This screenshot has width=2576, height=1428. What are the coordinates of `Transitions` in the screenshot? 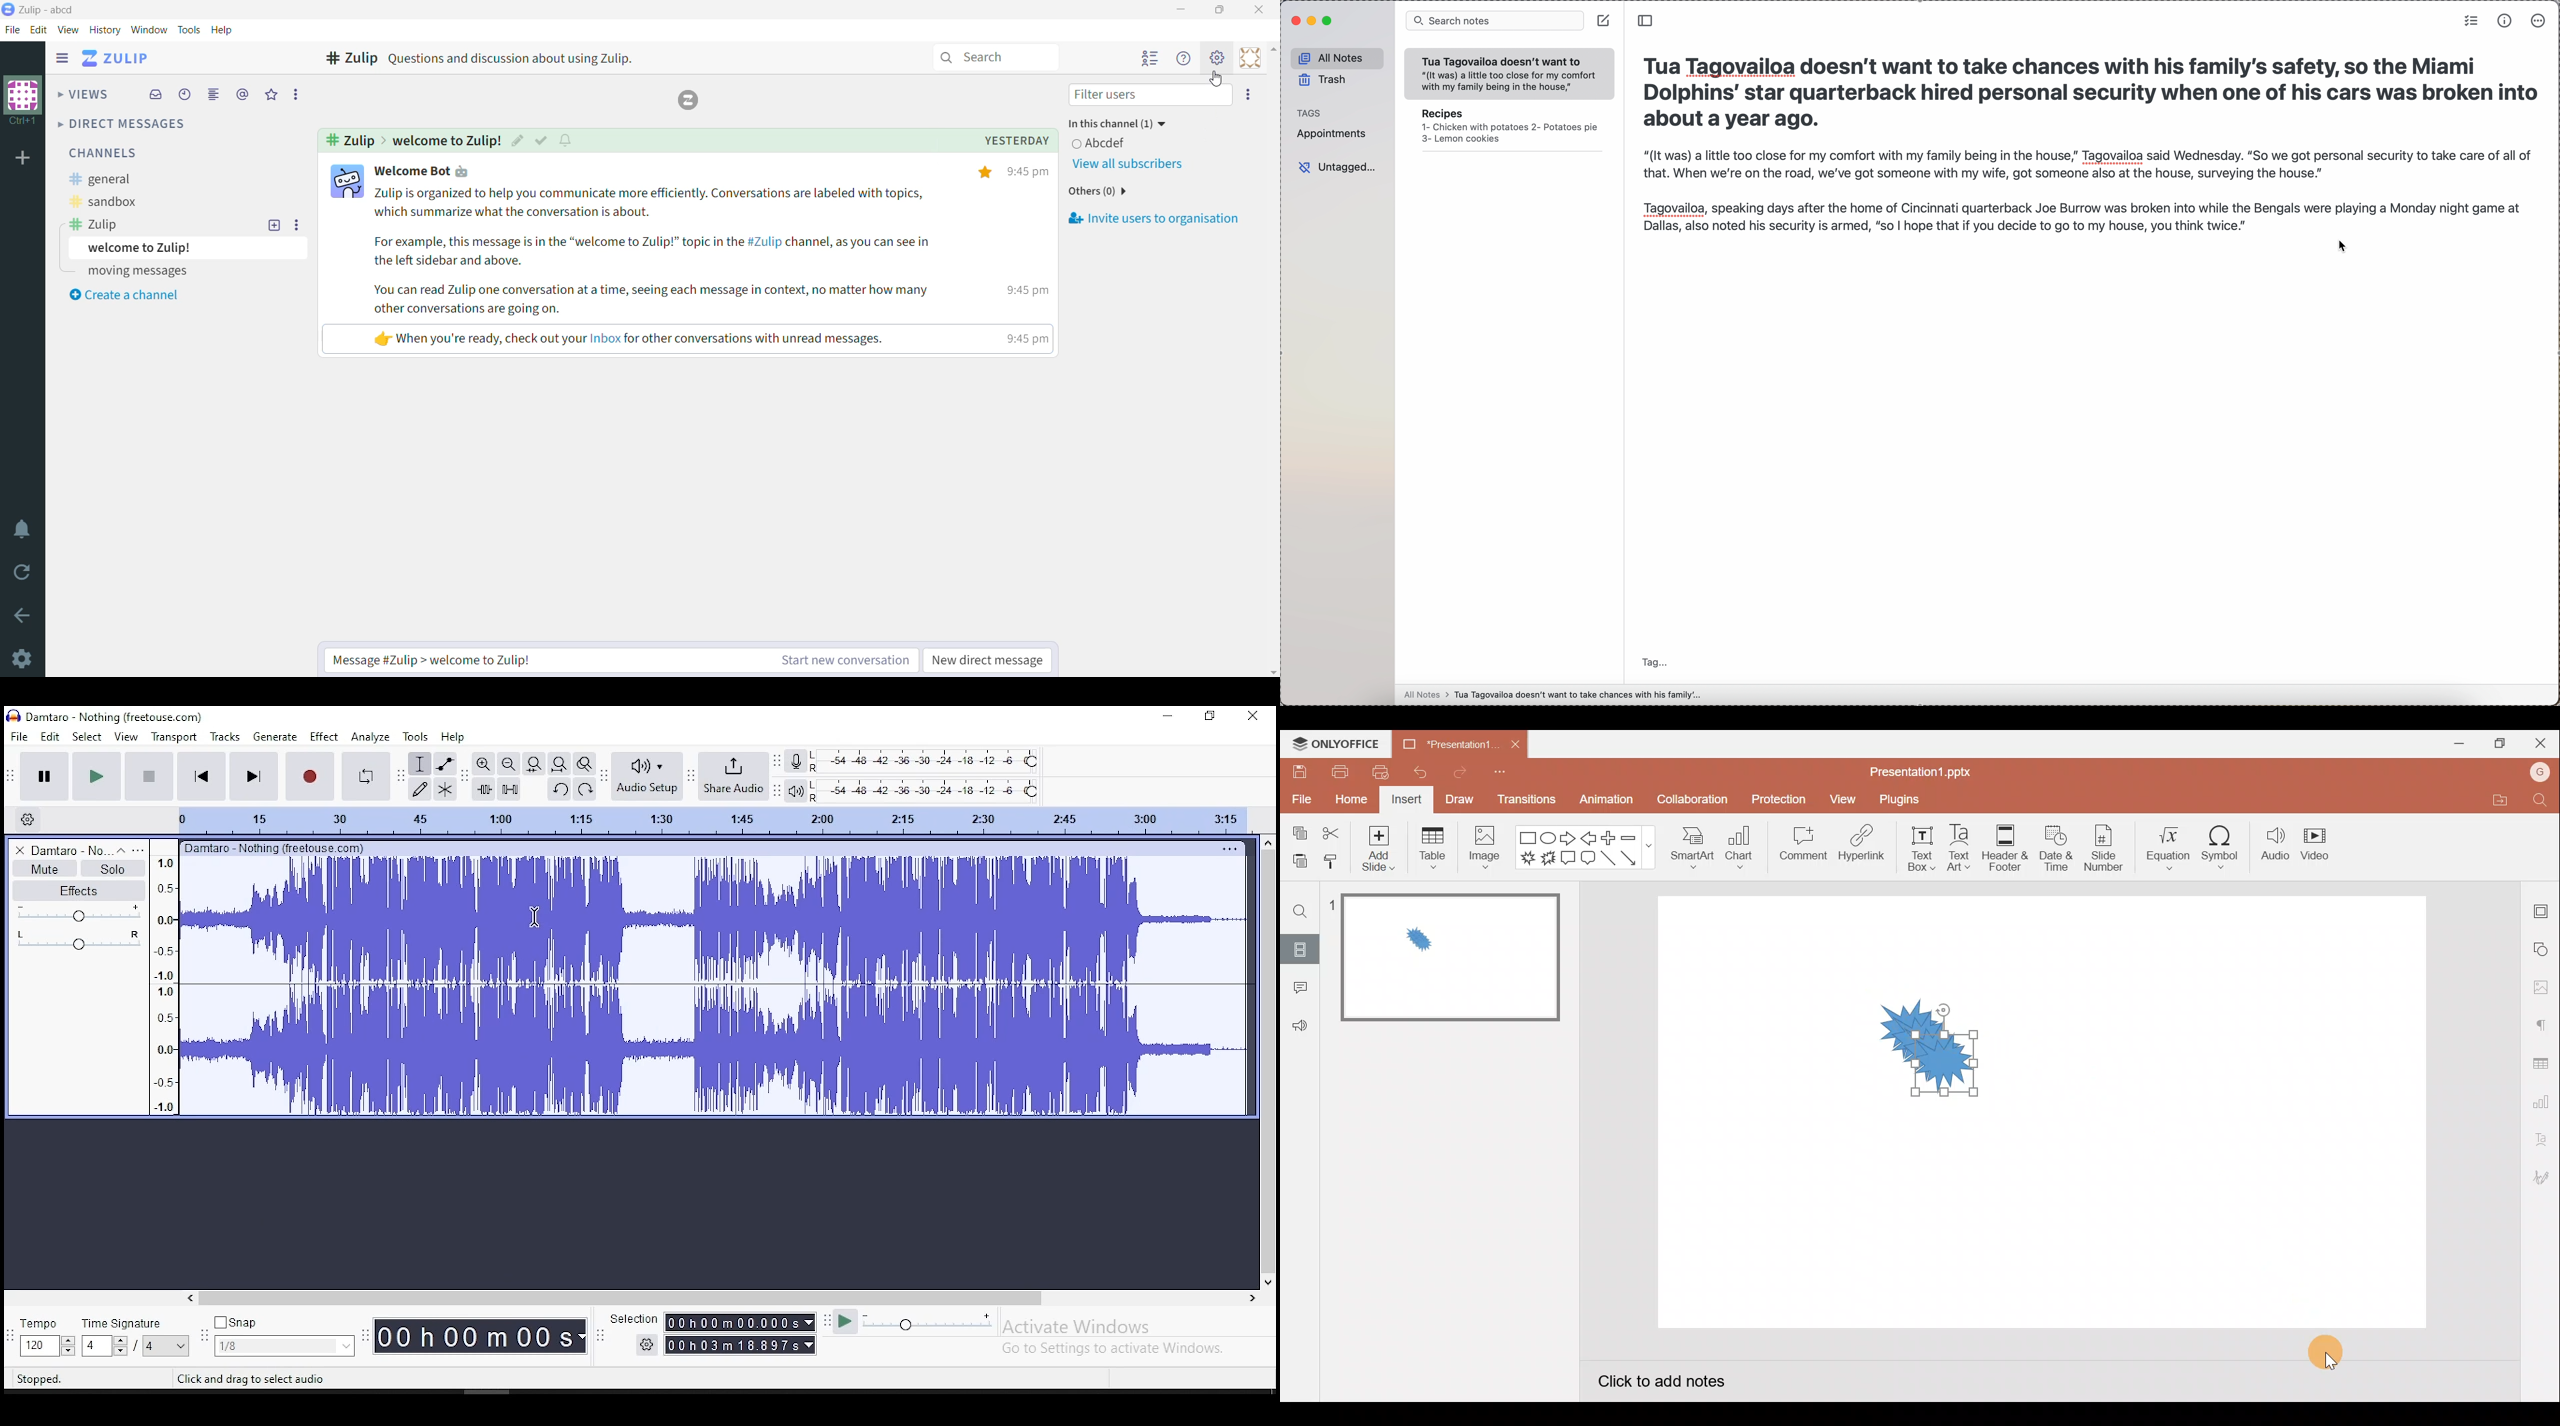 It's located at (1524, 799).